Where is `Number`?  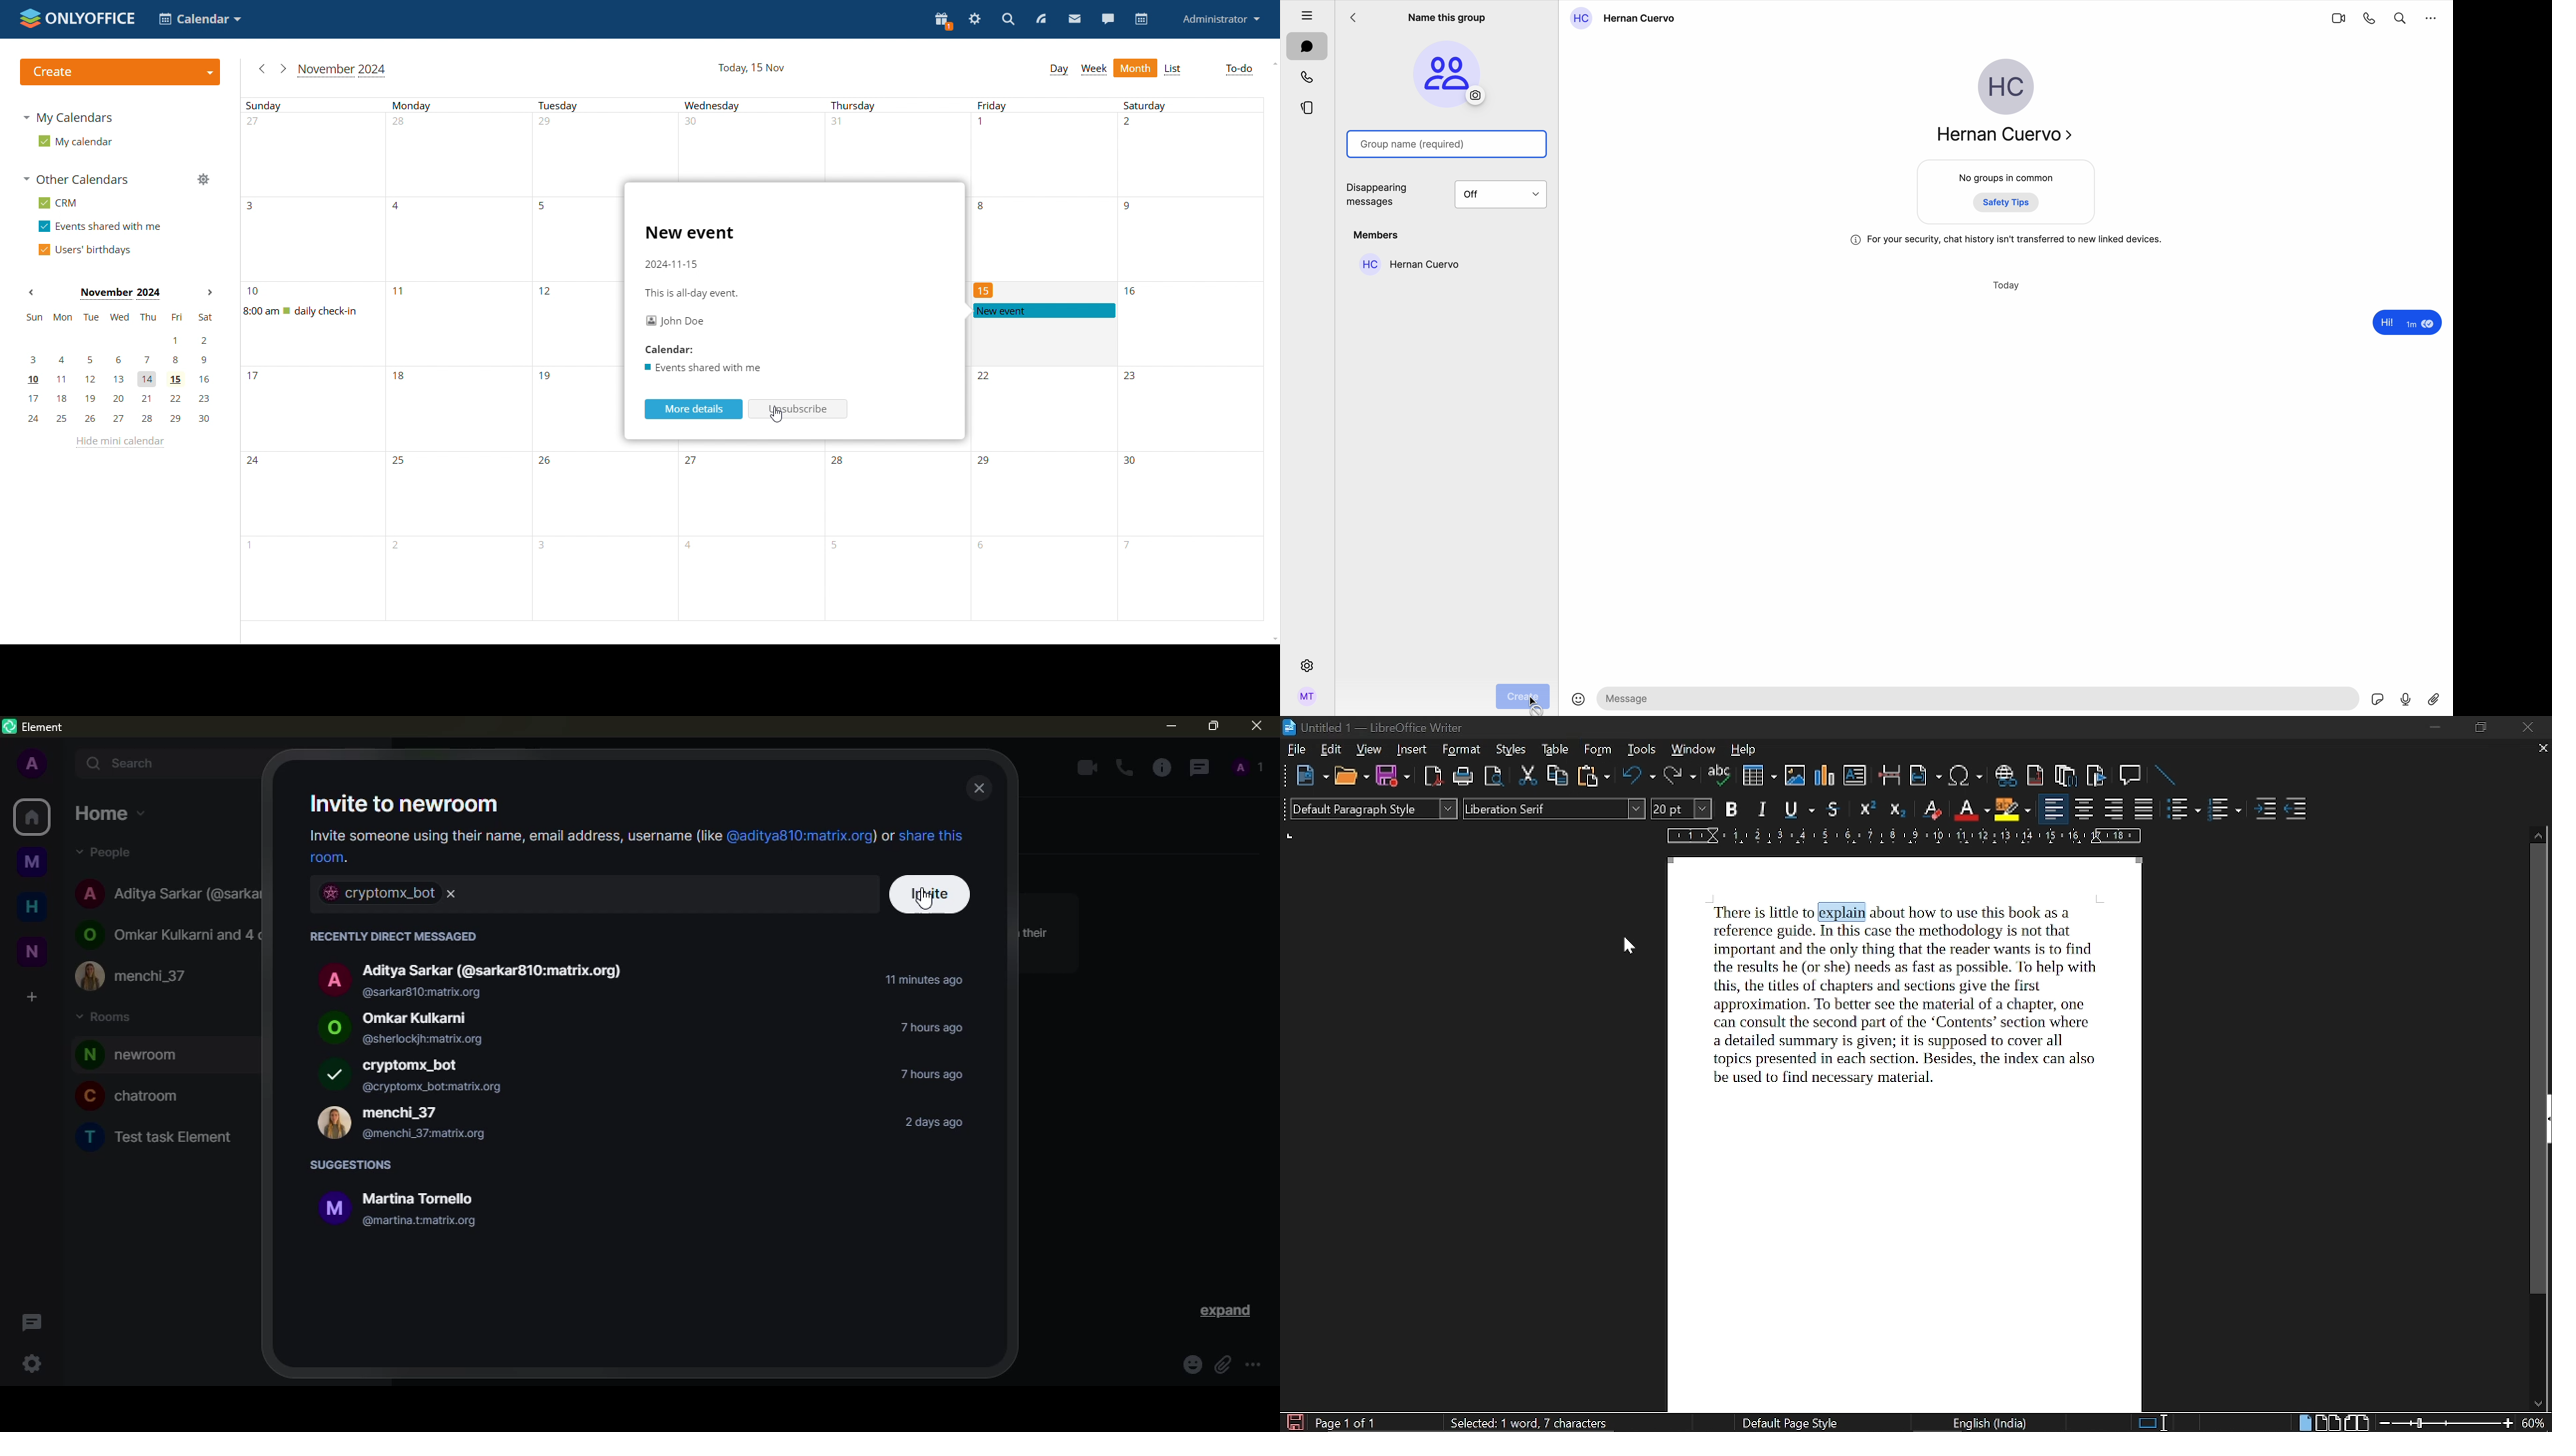
Number is located at coordinates (691, 123).